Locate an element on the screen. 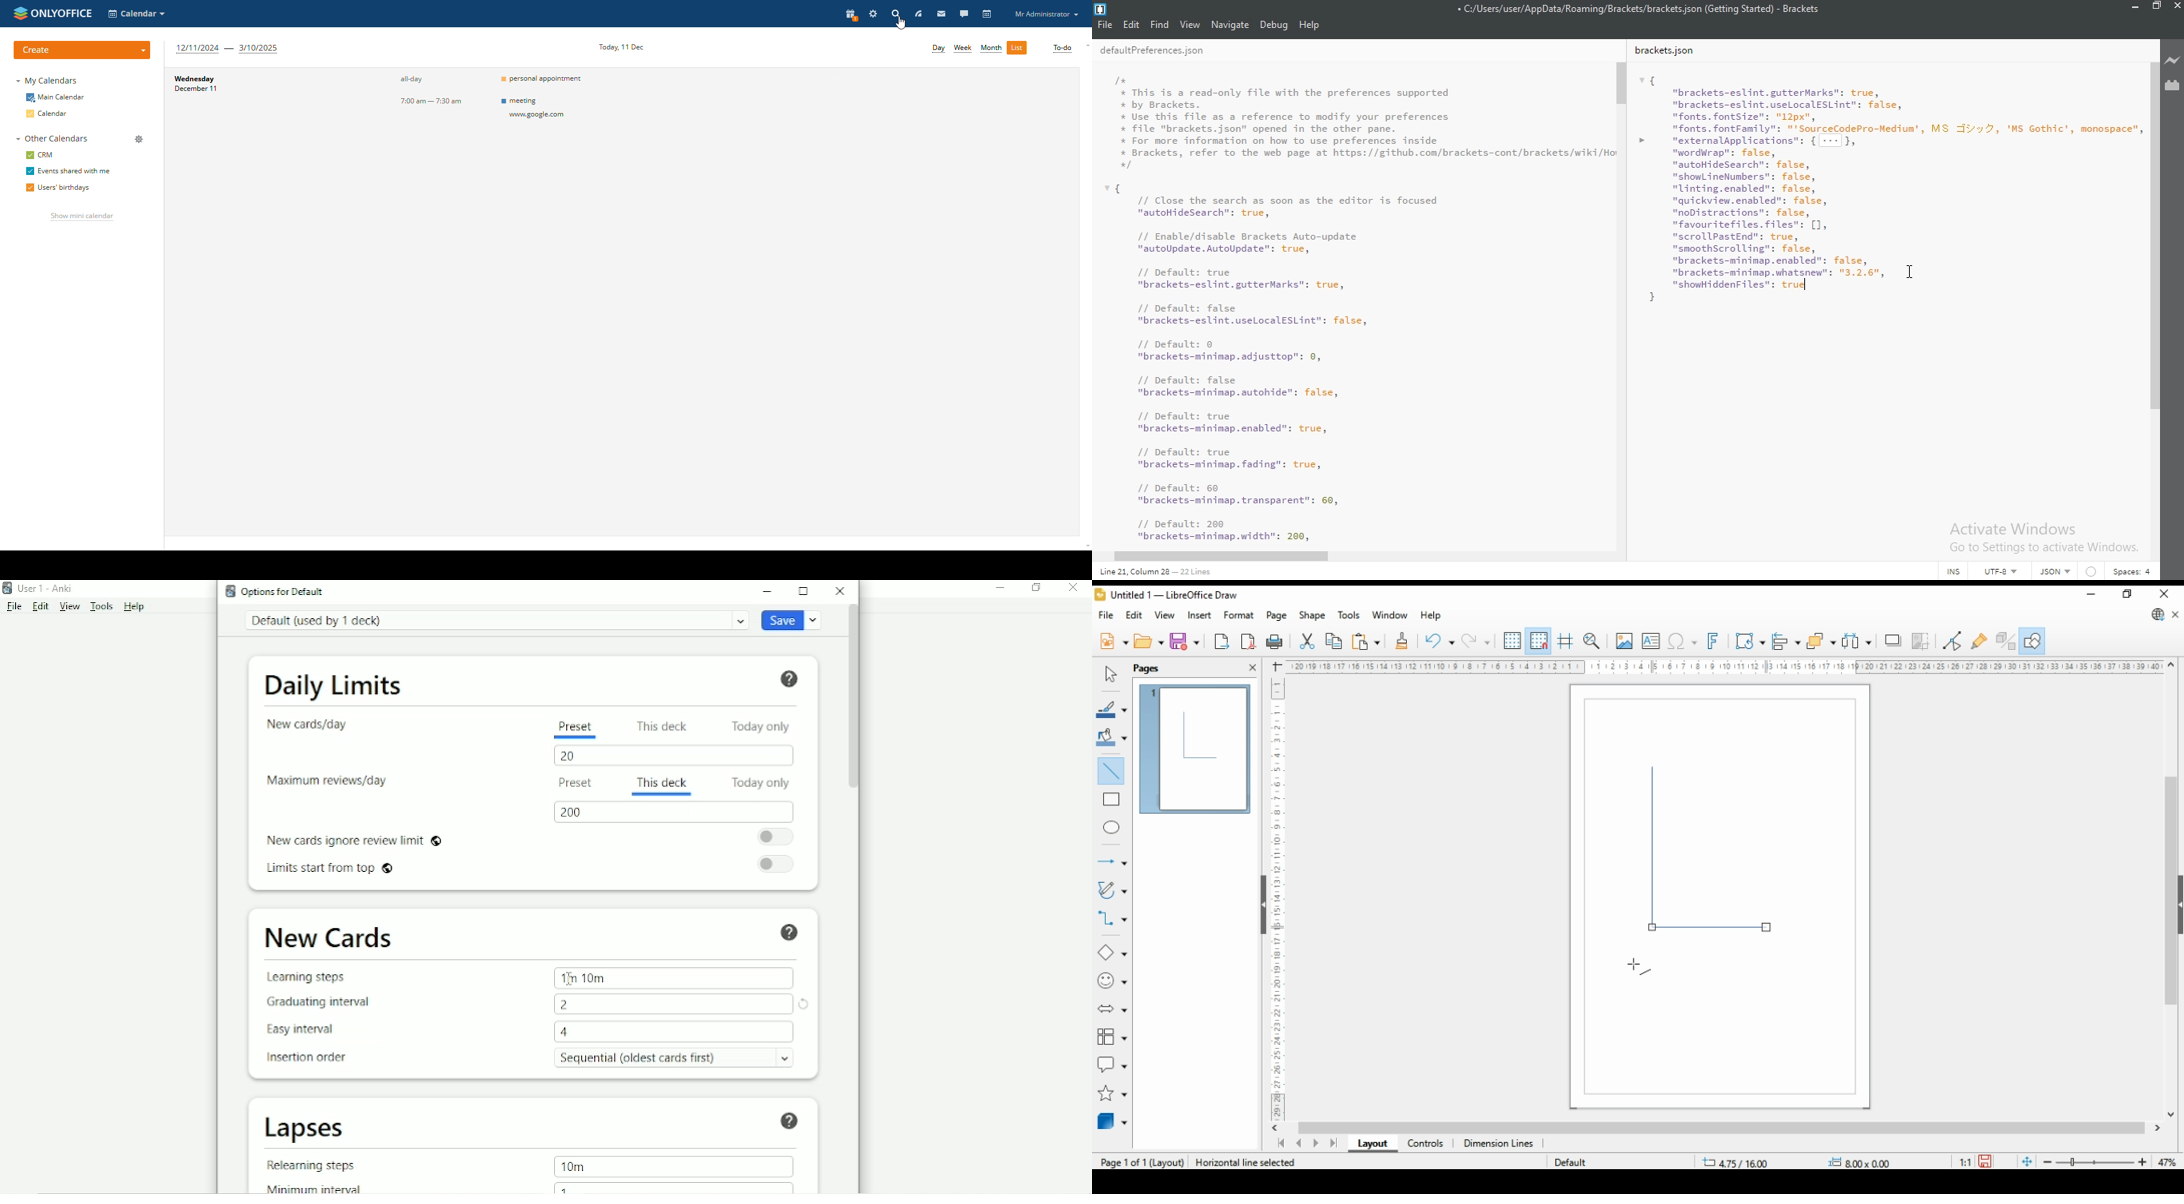 Image resolution: width=2184 pixels, height=1204 pixels. increase zoom is located at coordinates (2146, 1163).